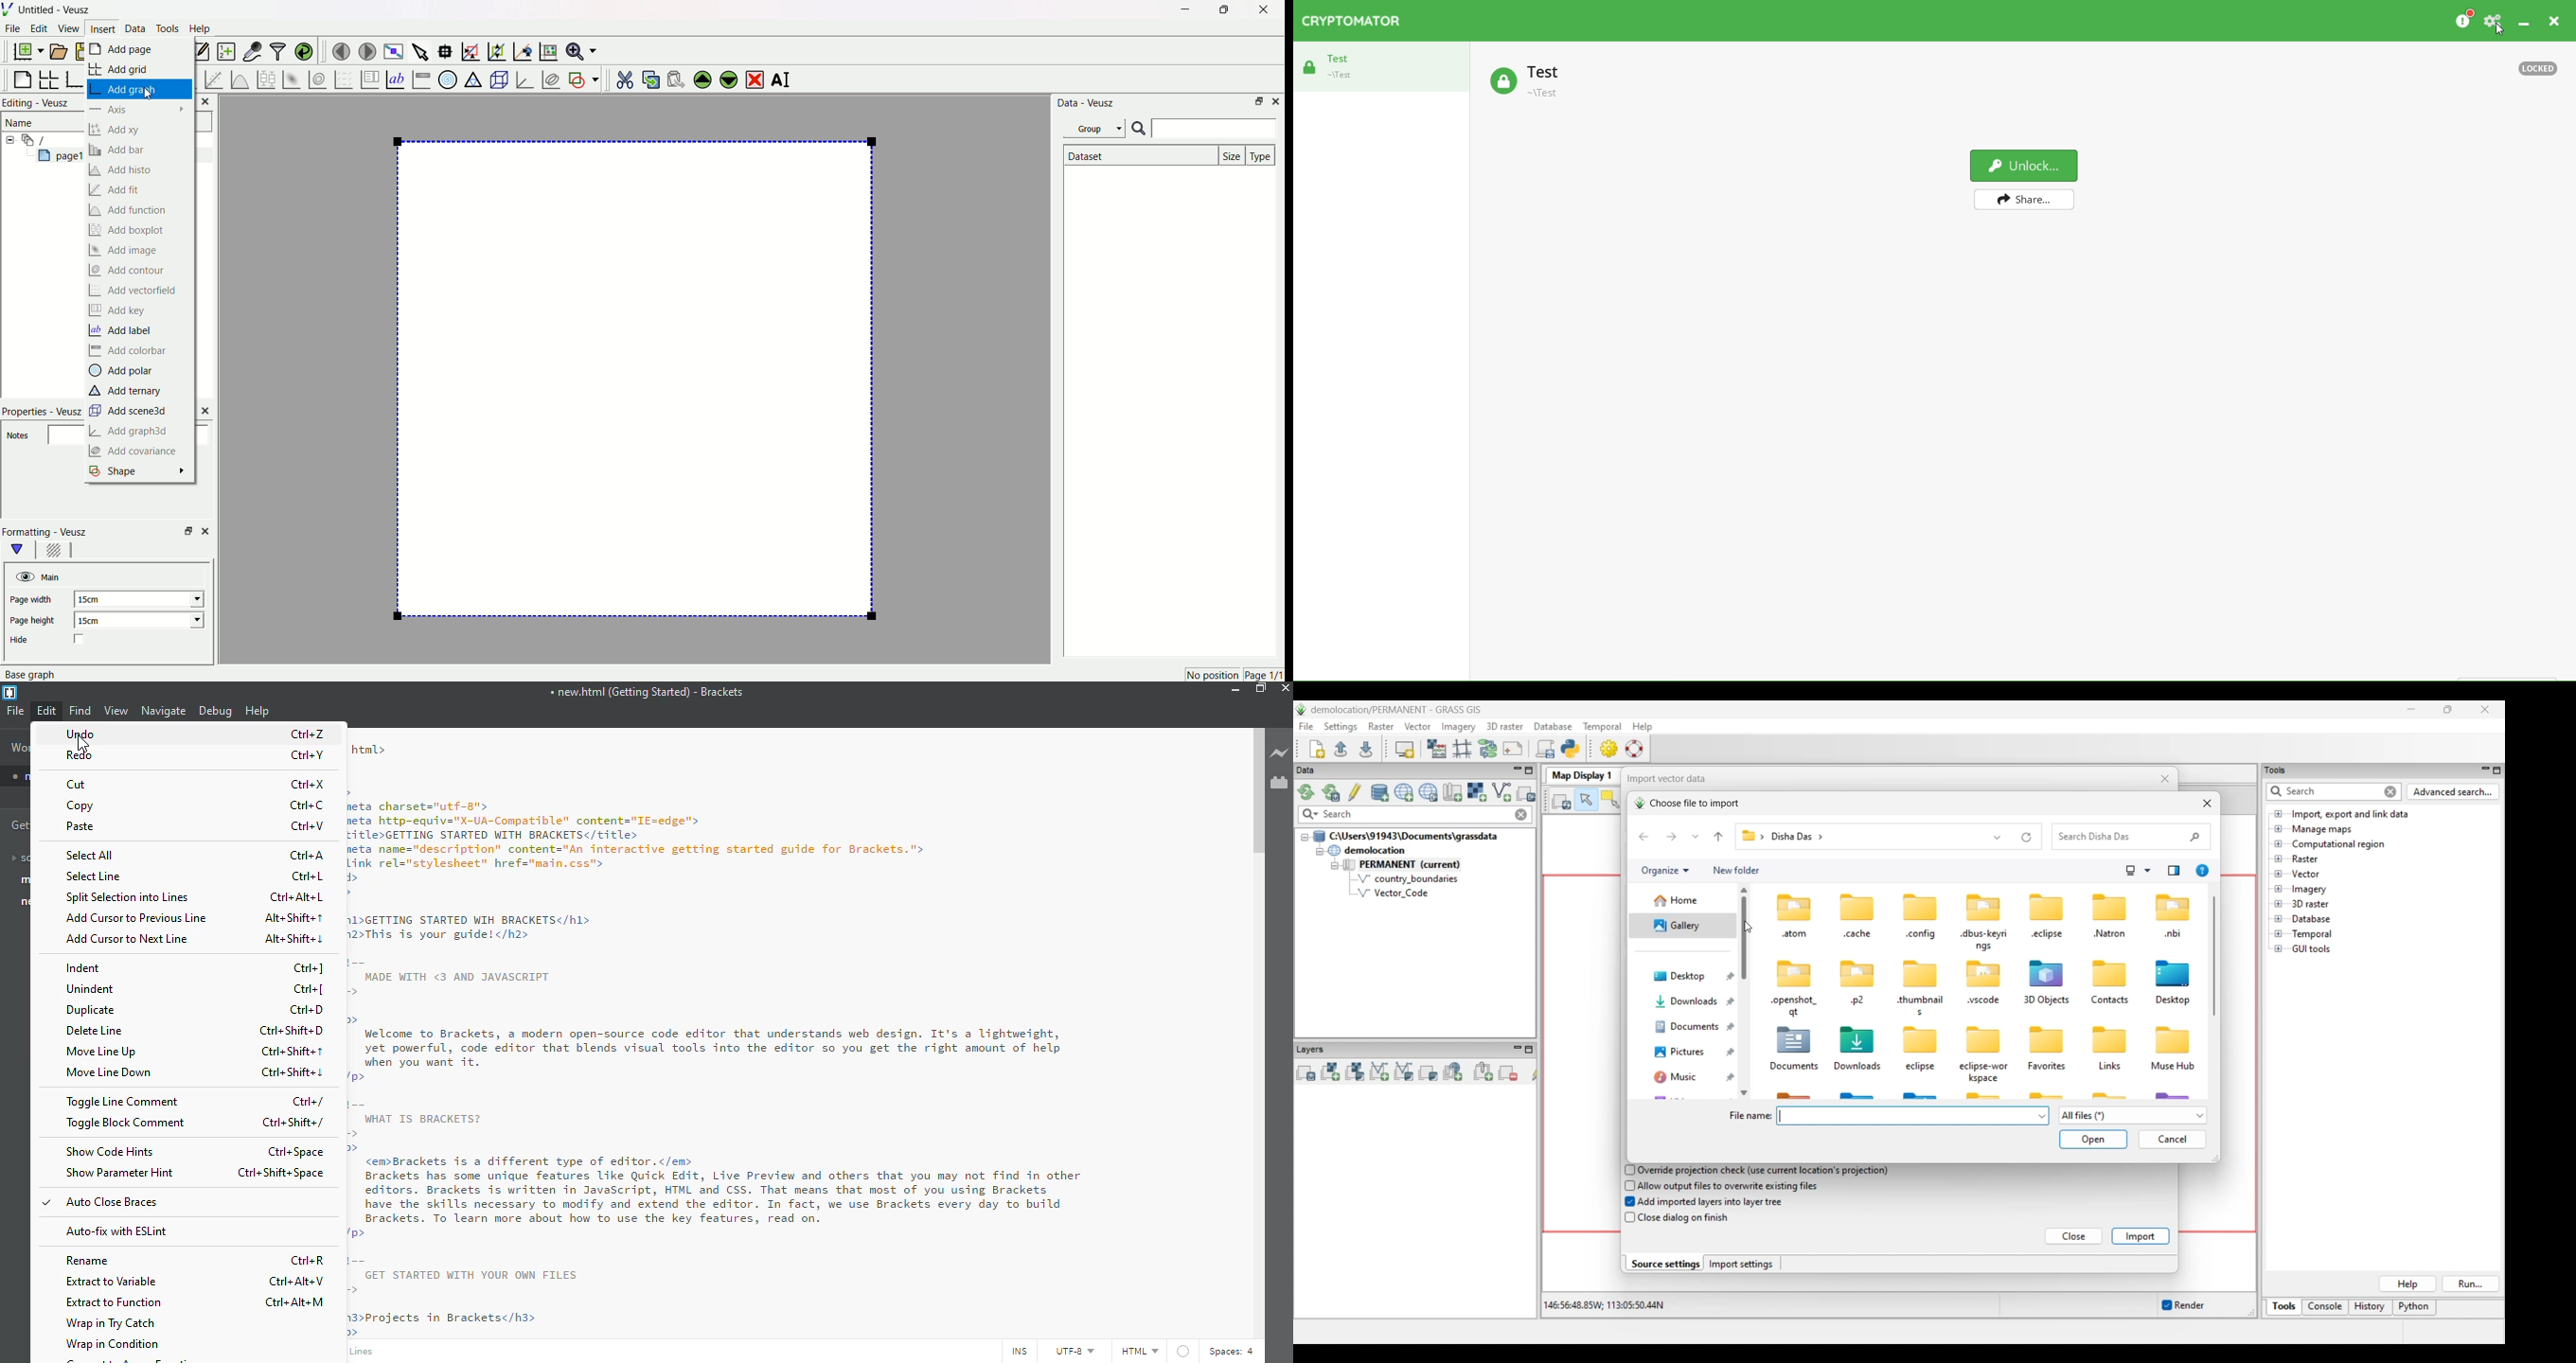  I want to click on « new.htm!l (Getting Started) - Brackets, so click(647, 691).